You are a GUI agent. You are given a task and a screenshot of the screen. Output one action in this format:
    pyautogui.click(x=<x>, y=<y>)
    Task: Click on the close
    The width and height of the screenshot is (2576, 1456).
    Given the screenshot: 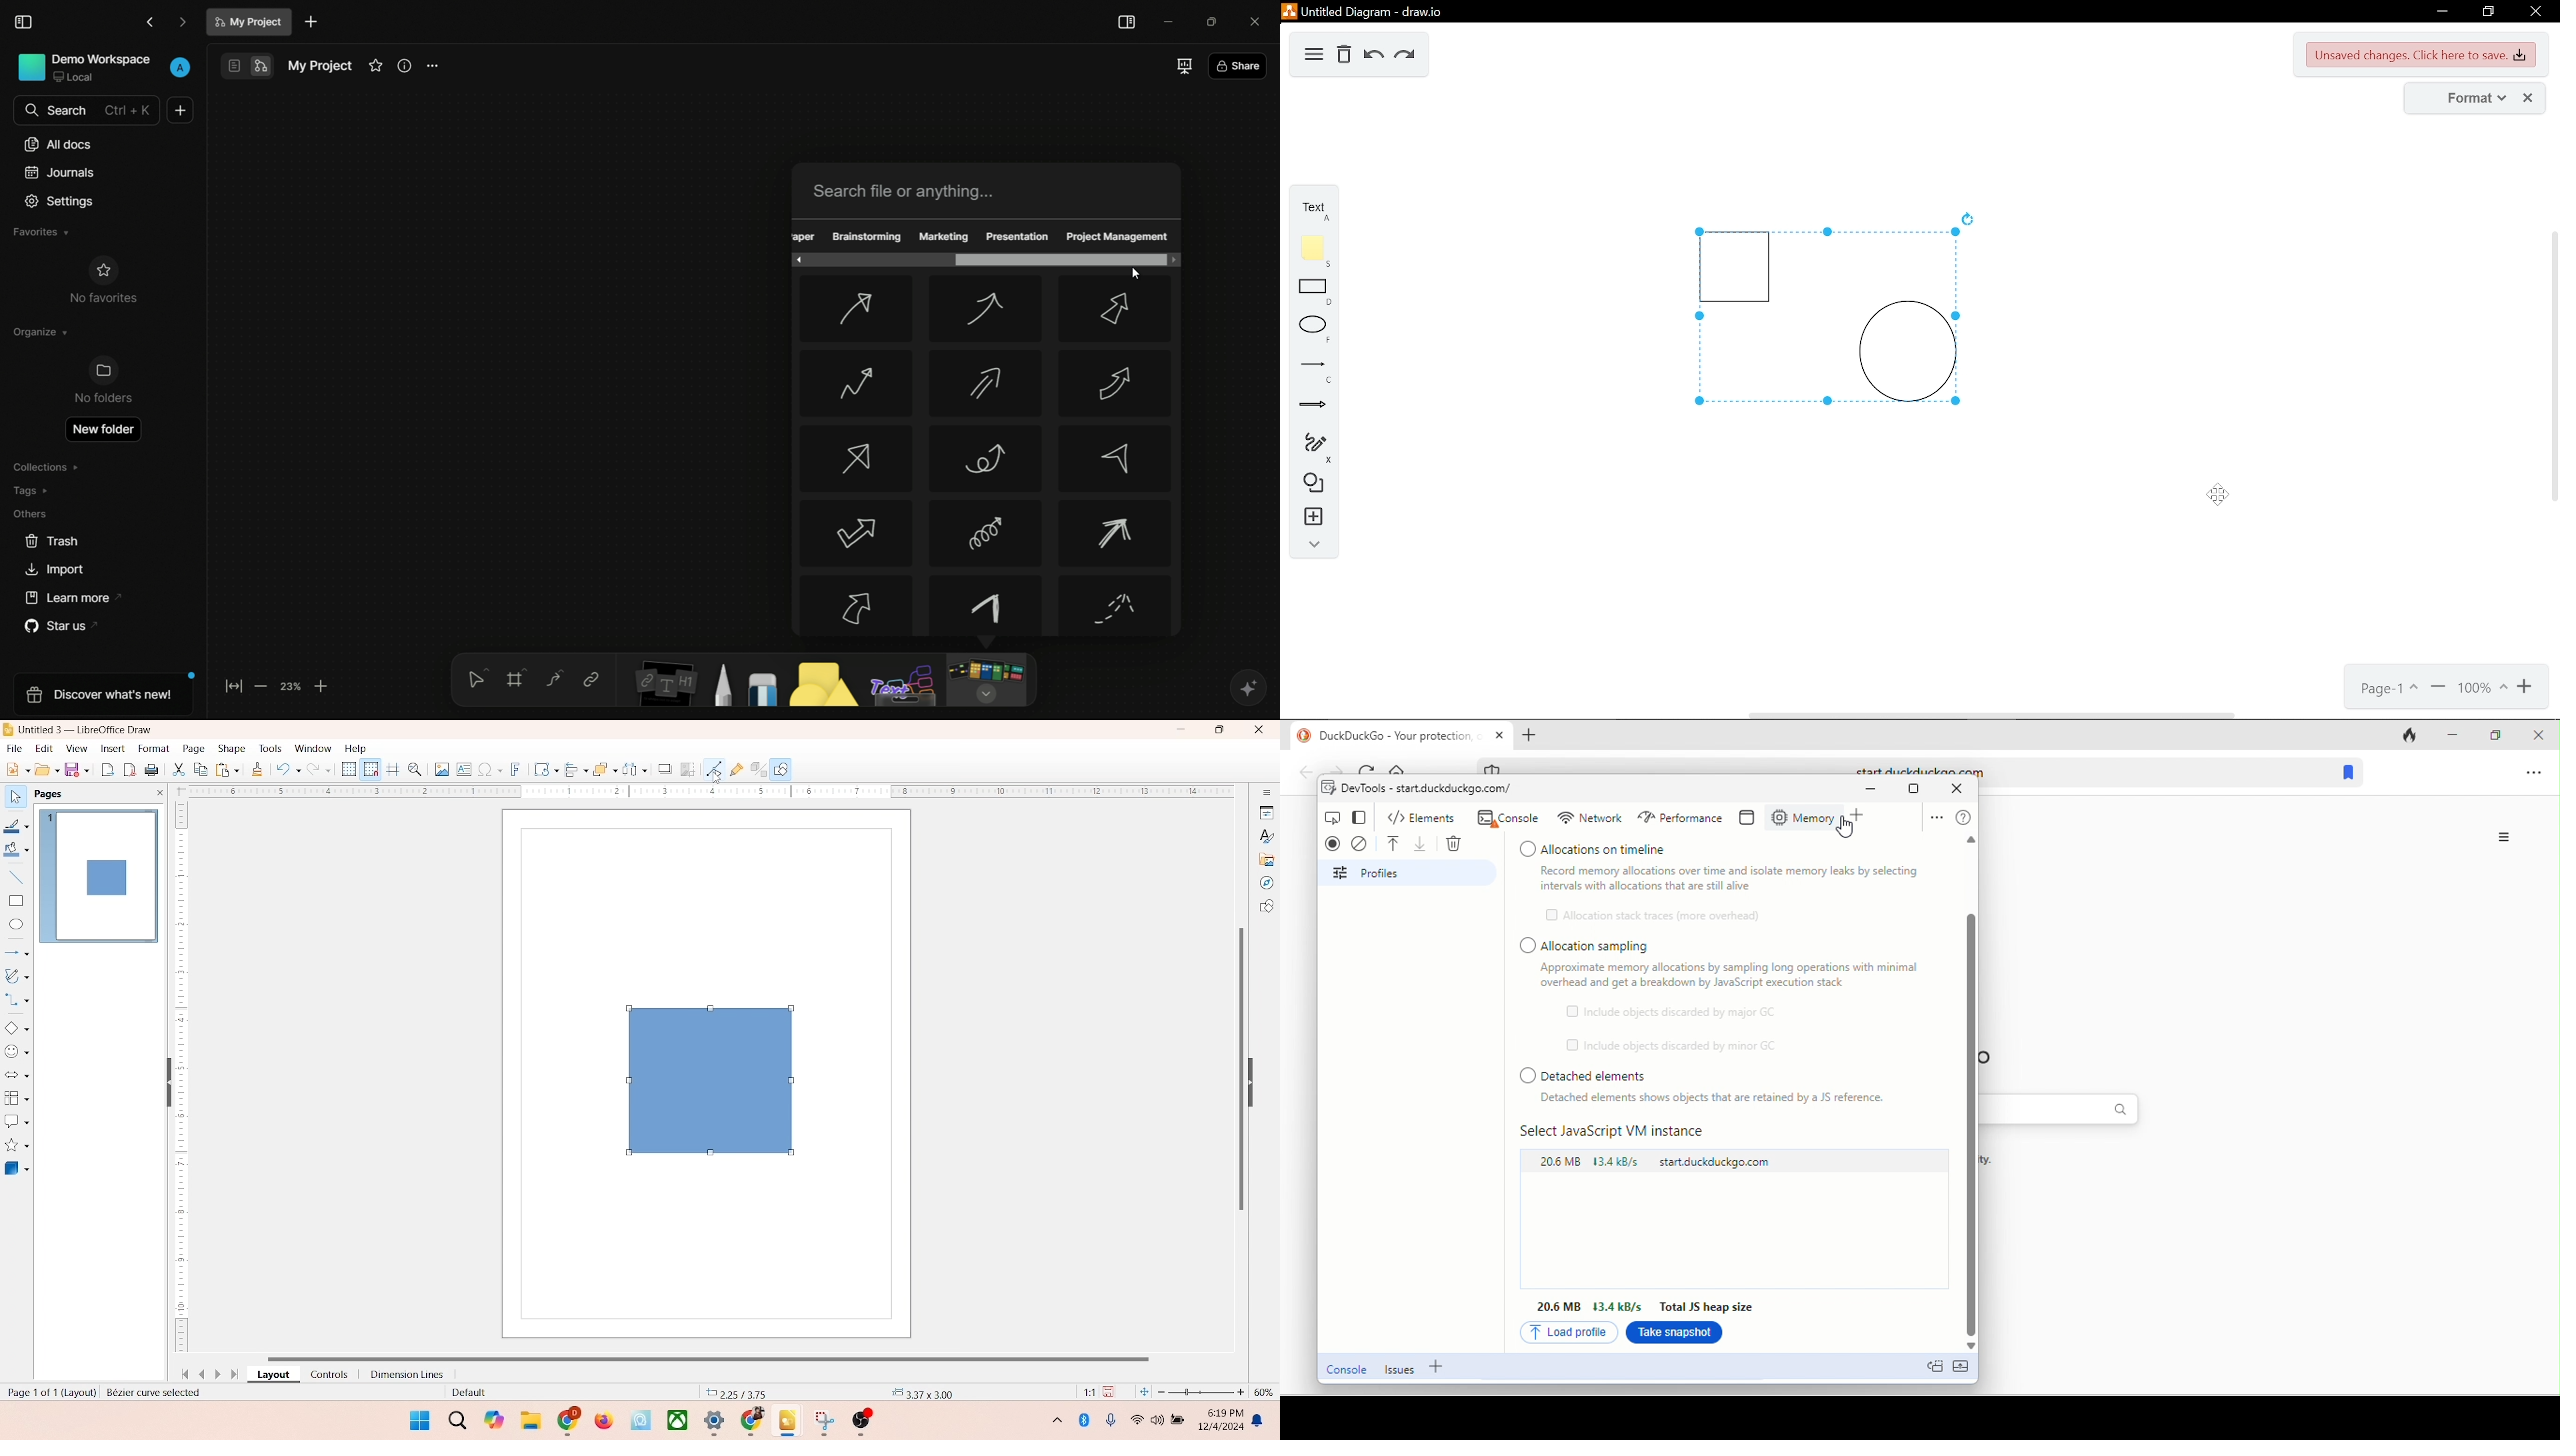 What is the action you would take?
    pyautogui.click(x=2534, y=11)
    